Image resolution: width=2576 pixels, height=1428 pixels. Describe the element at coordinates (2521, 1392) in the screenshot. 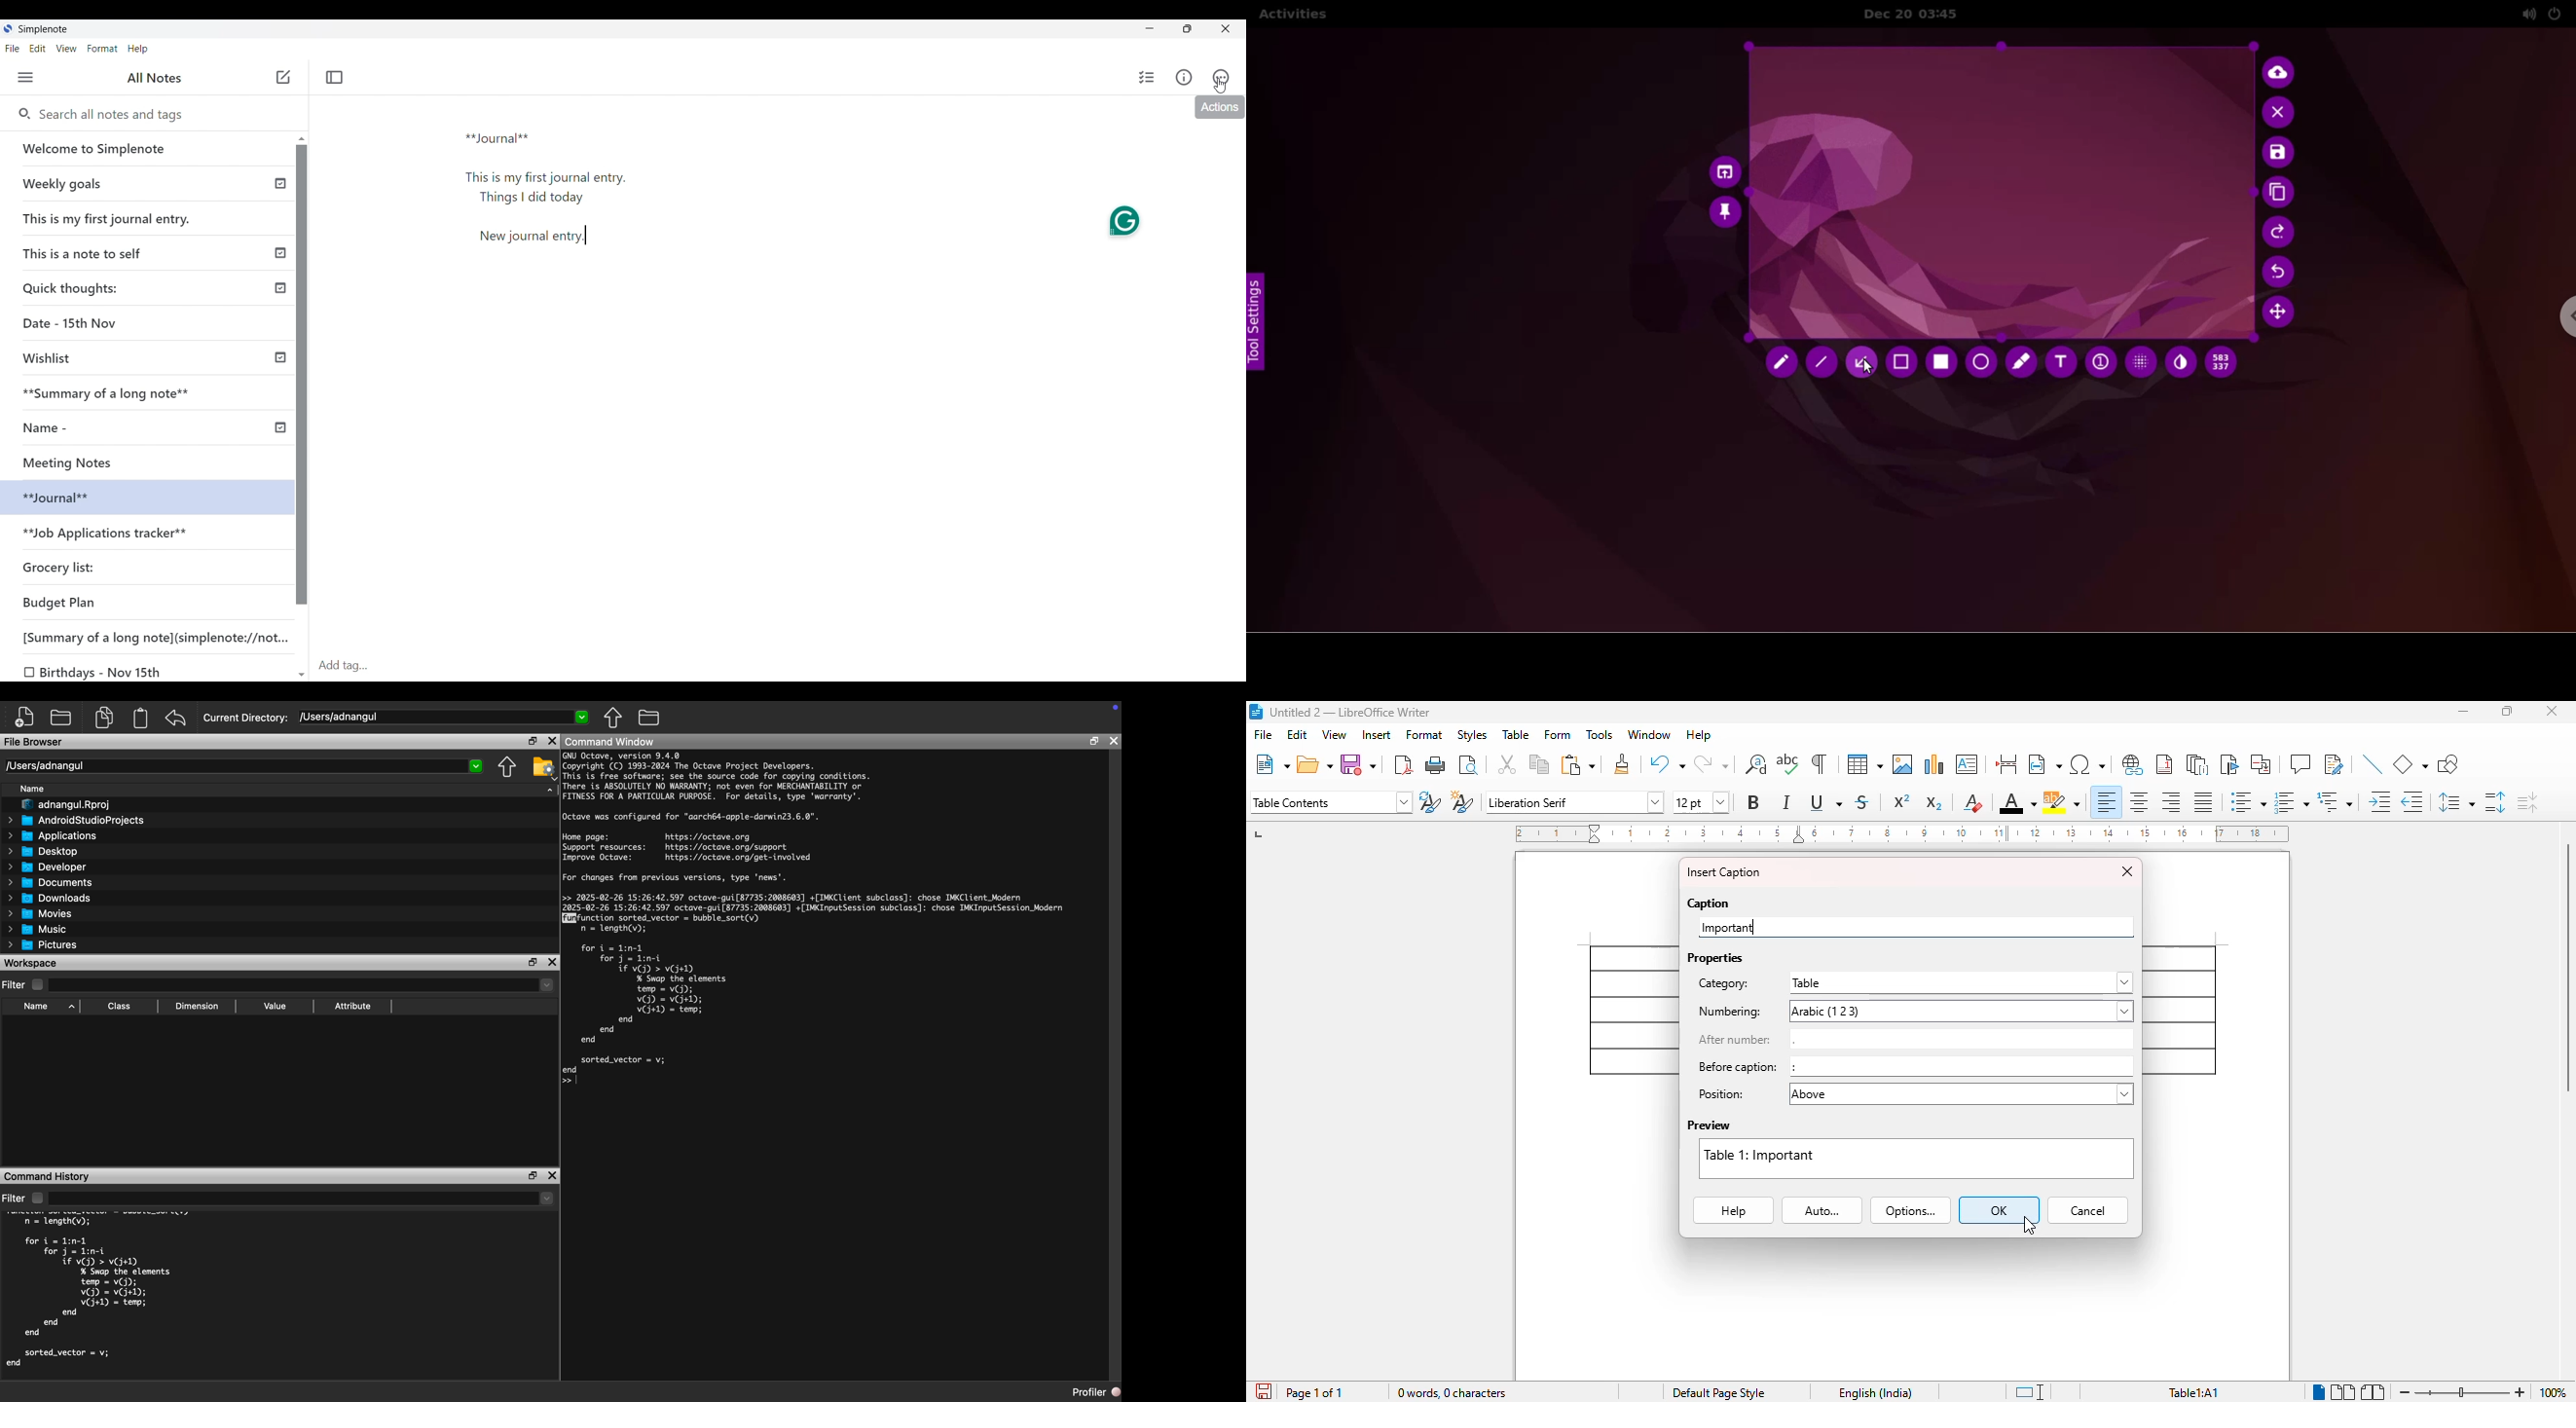

I see `zoom in` at that location.